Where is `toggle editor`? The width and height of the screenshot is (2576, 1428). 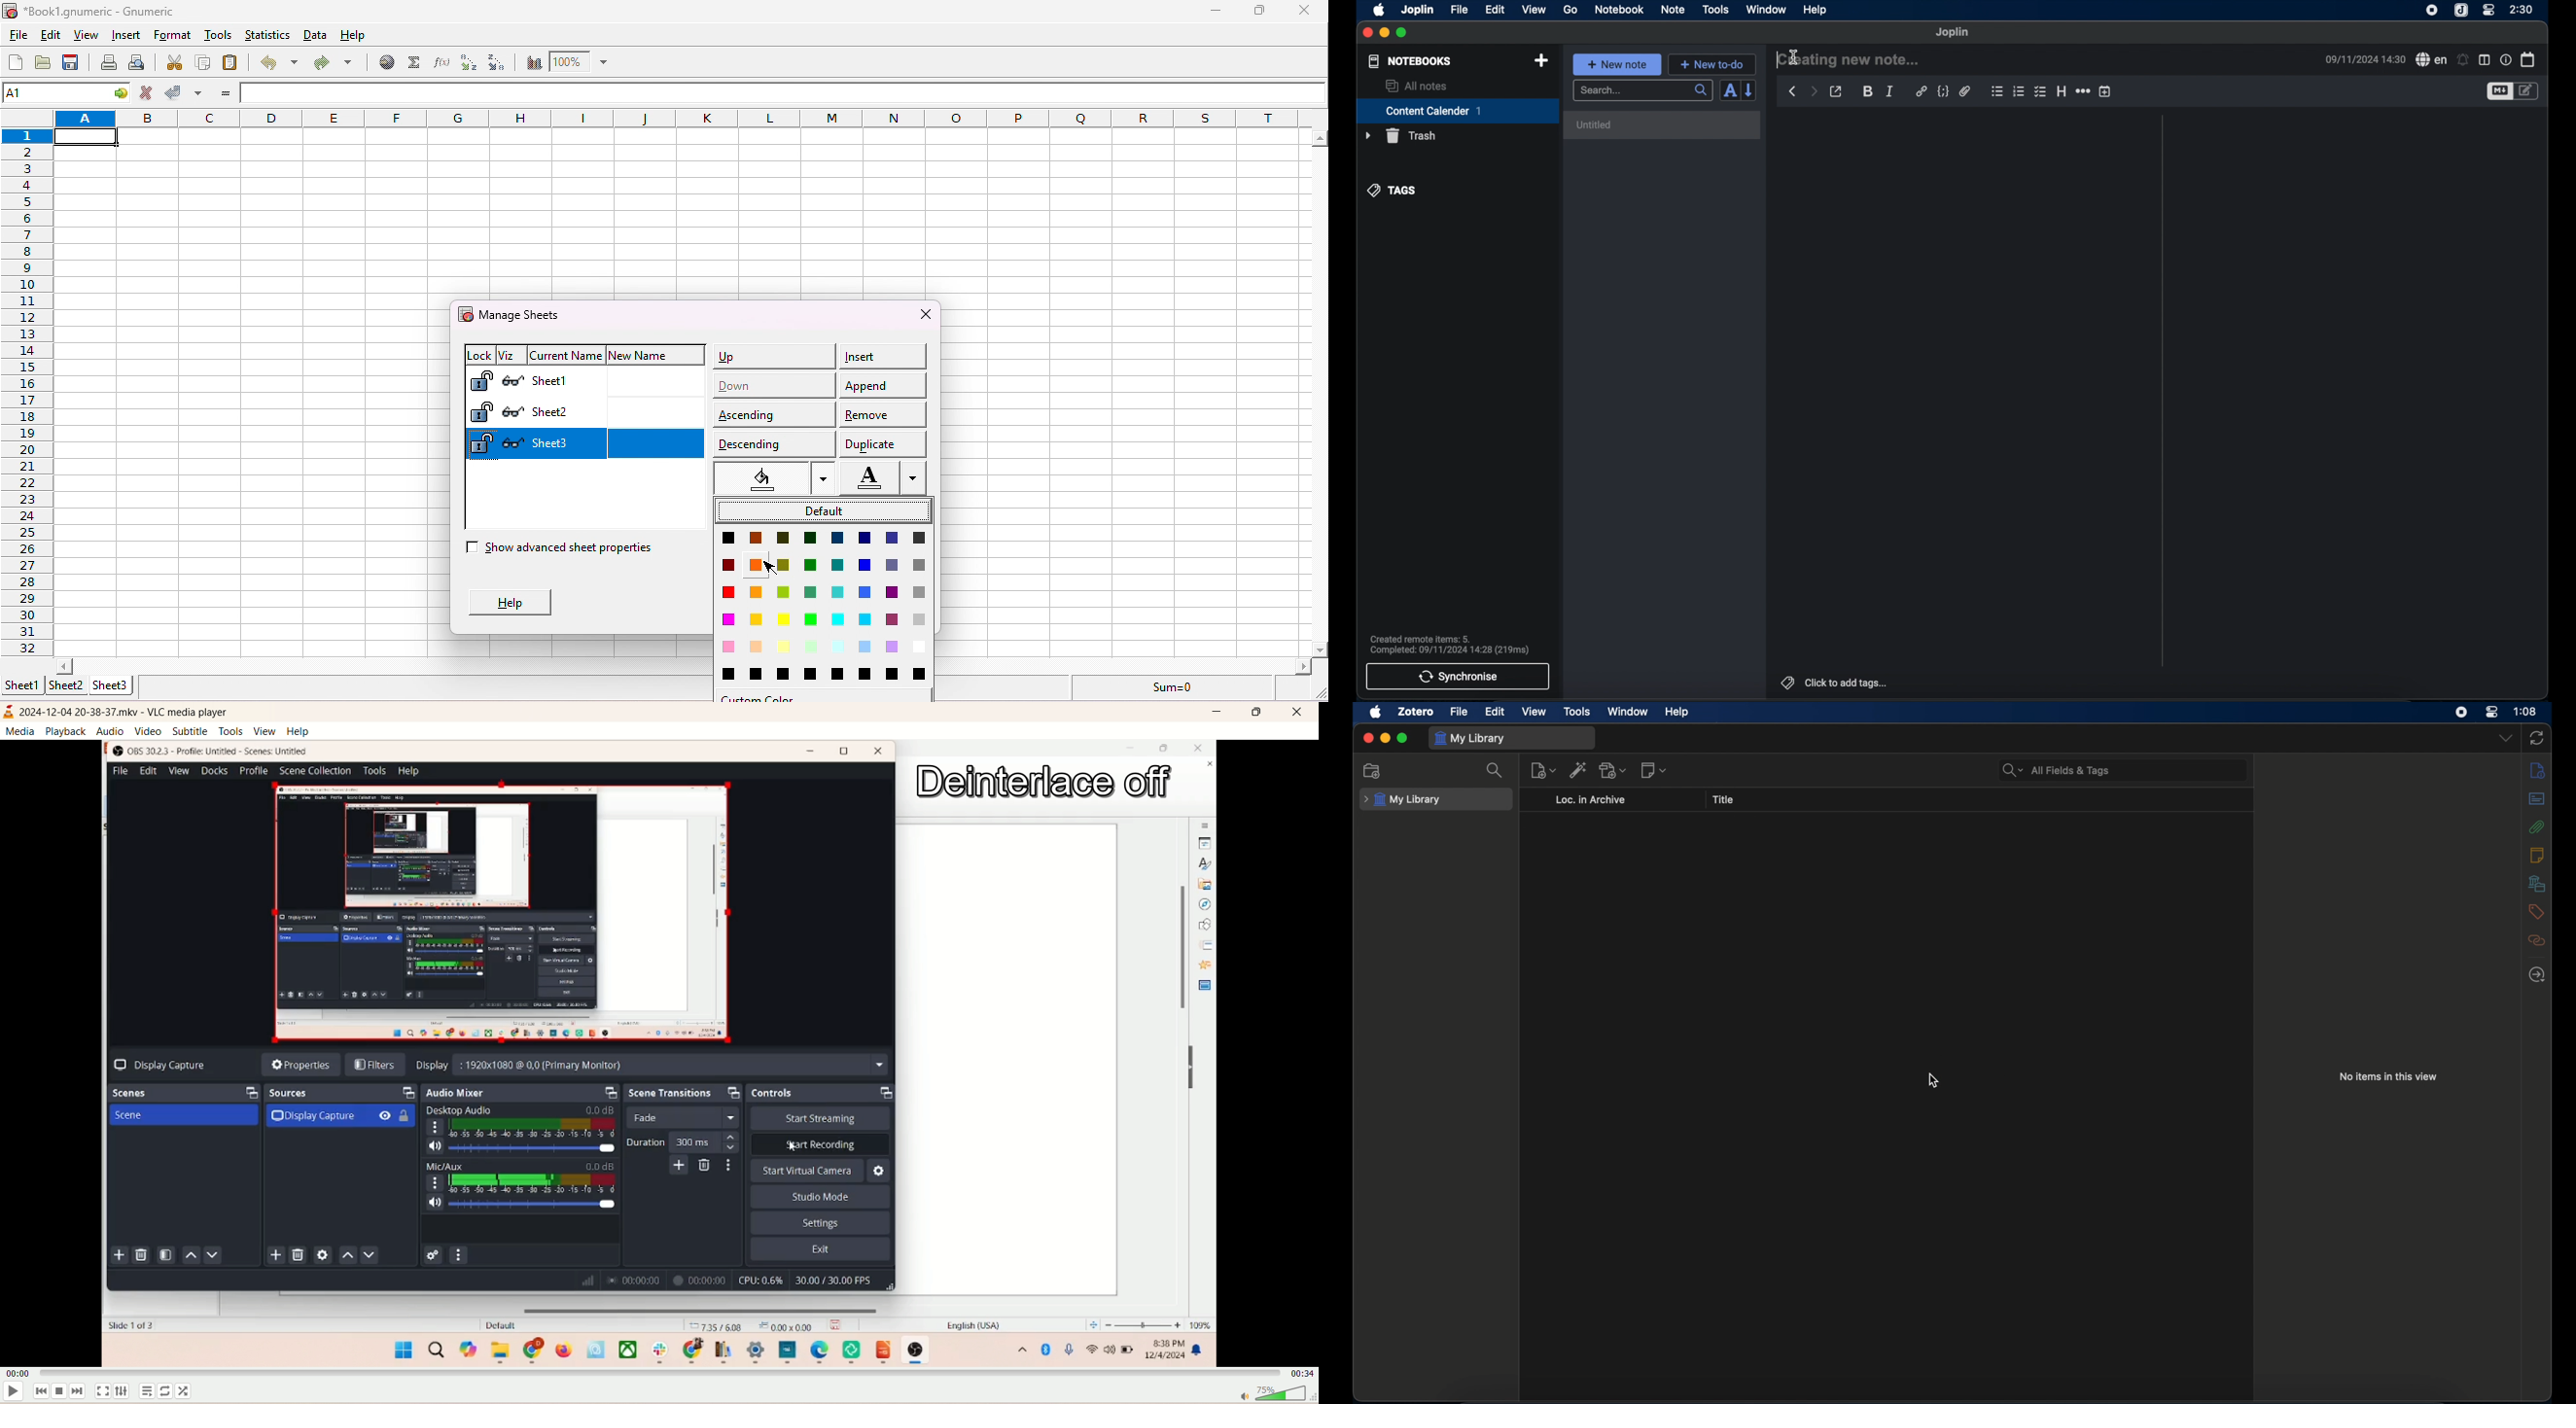 toggle editor is located at coordinates (2529, 91).